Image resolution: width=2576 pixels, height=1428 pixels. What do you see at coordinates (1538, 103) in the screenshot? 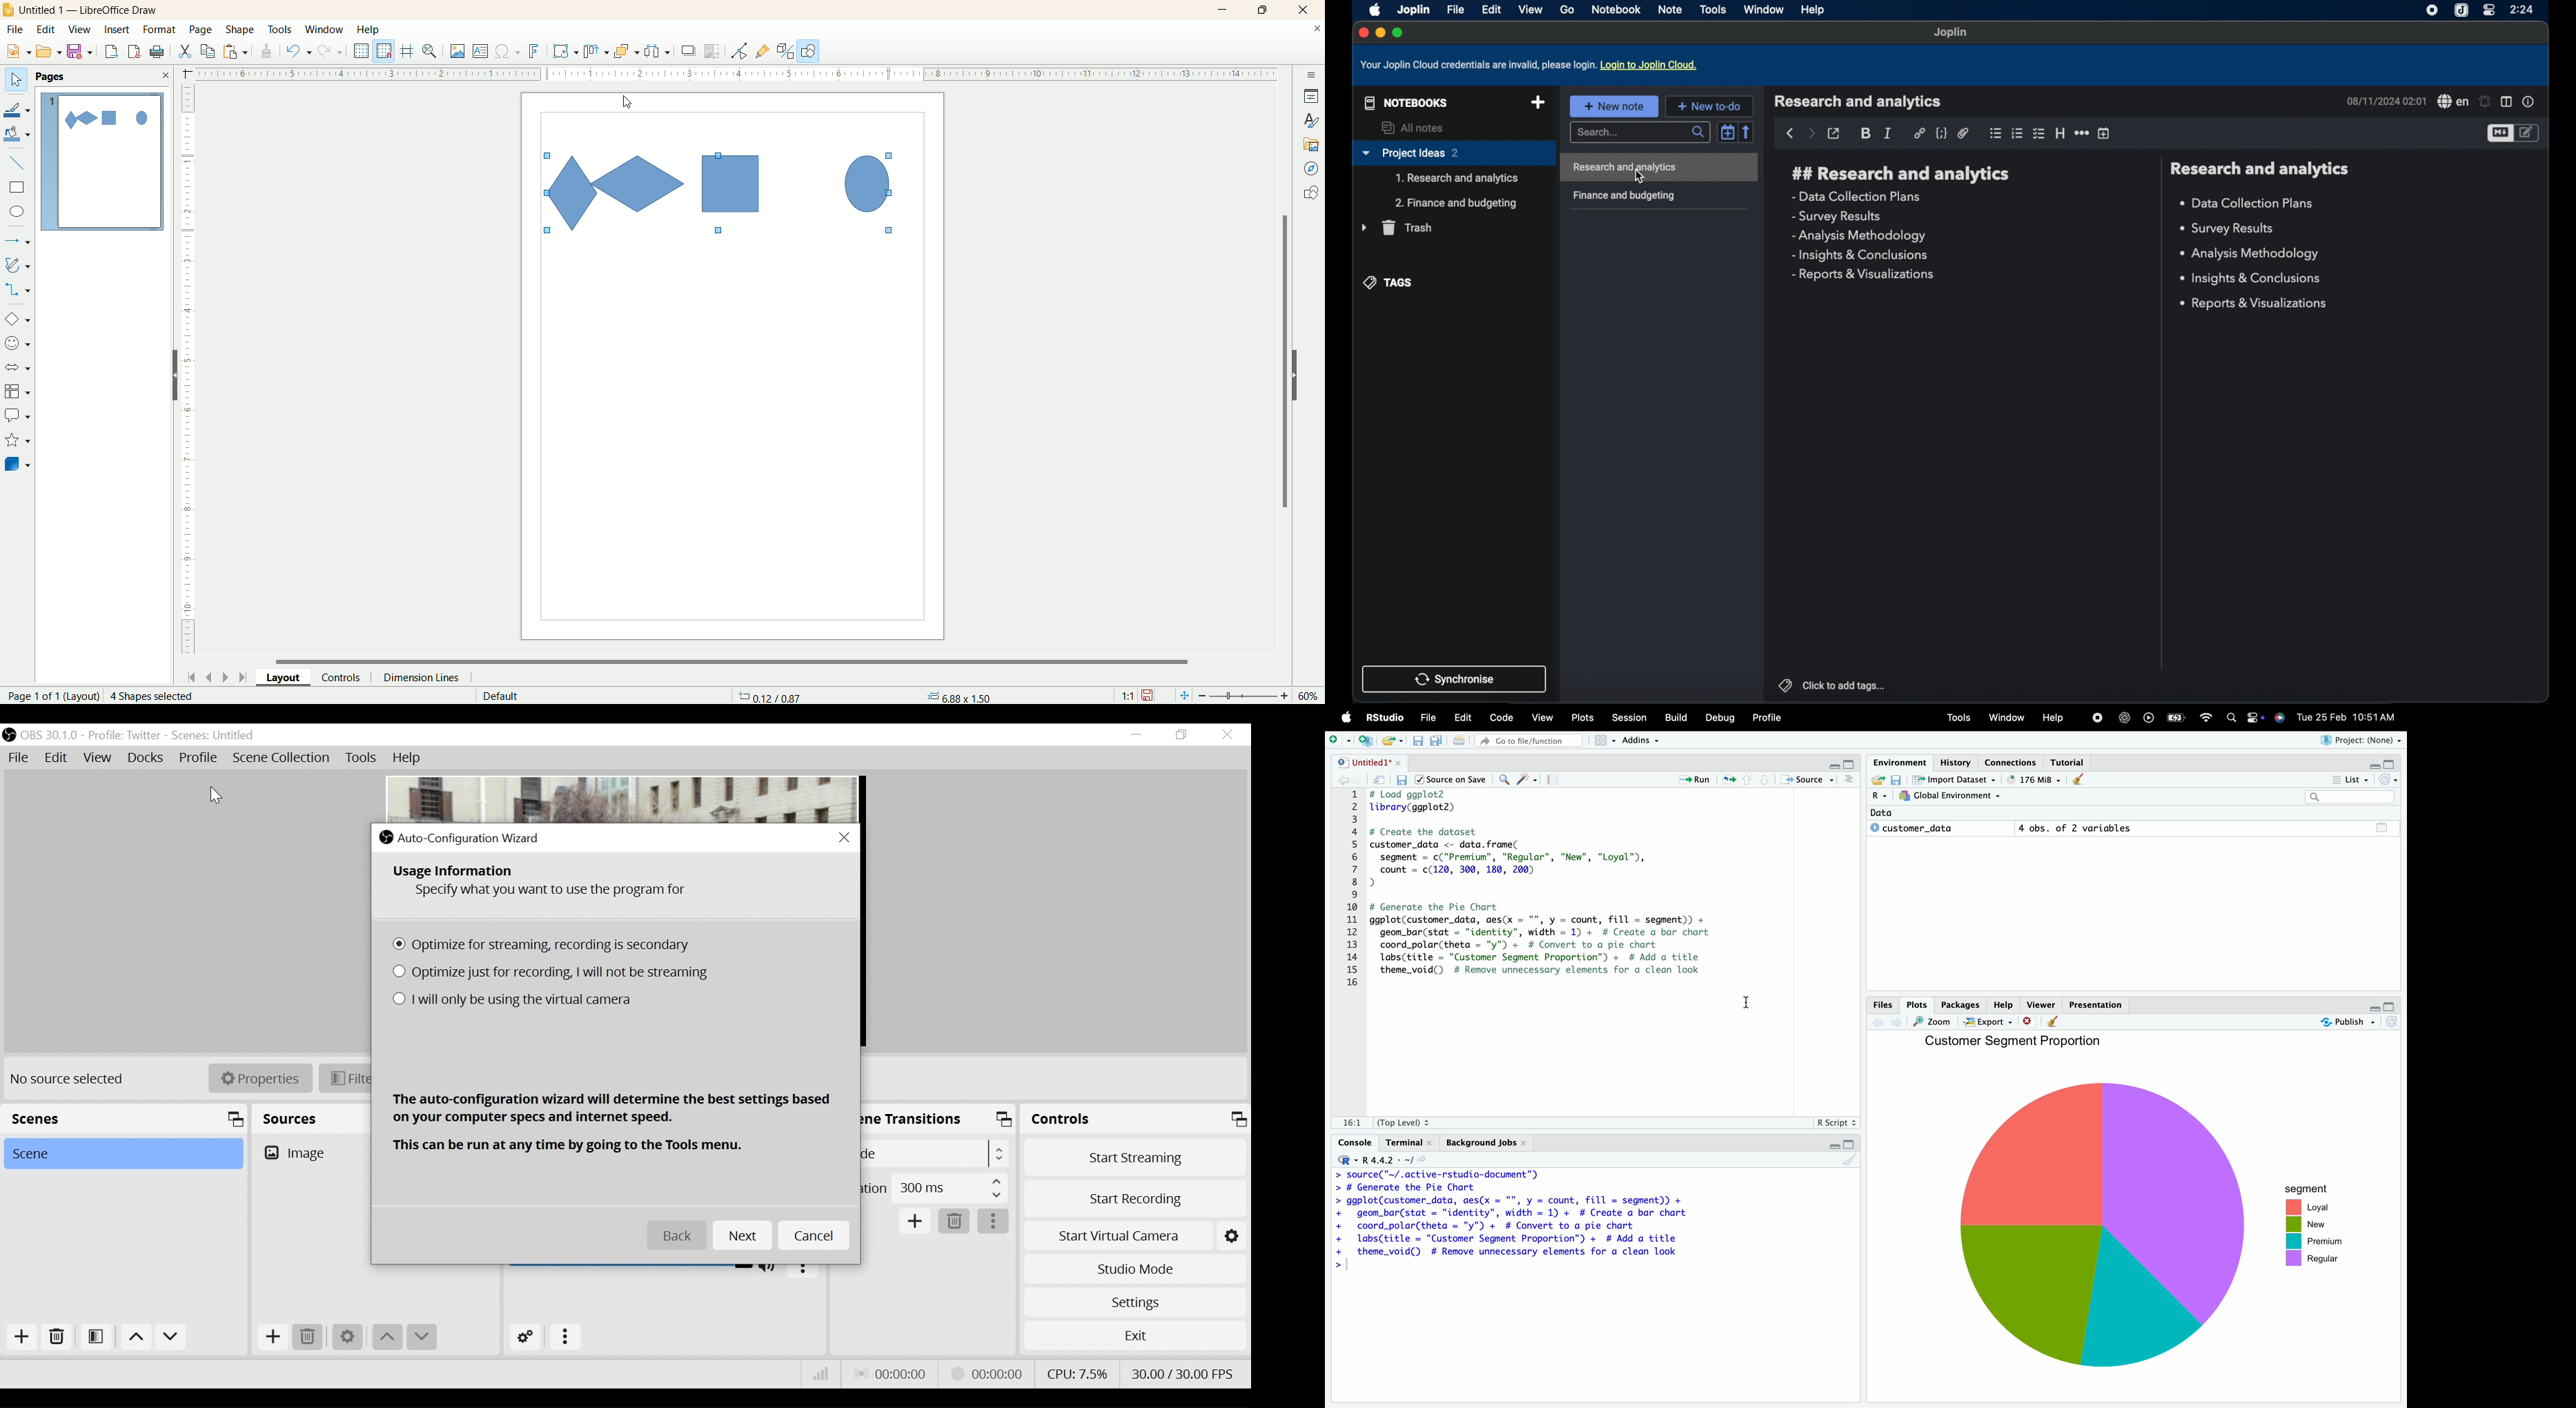
I see `new notebook` at bounding box center [1538, 103].